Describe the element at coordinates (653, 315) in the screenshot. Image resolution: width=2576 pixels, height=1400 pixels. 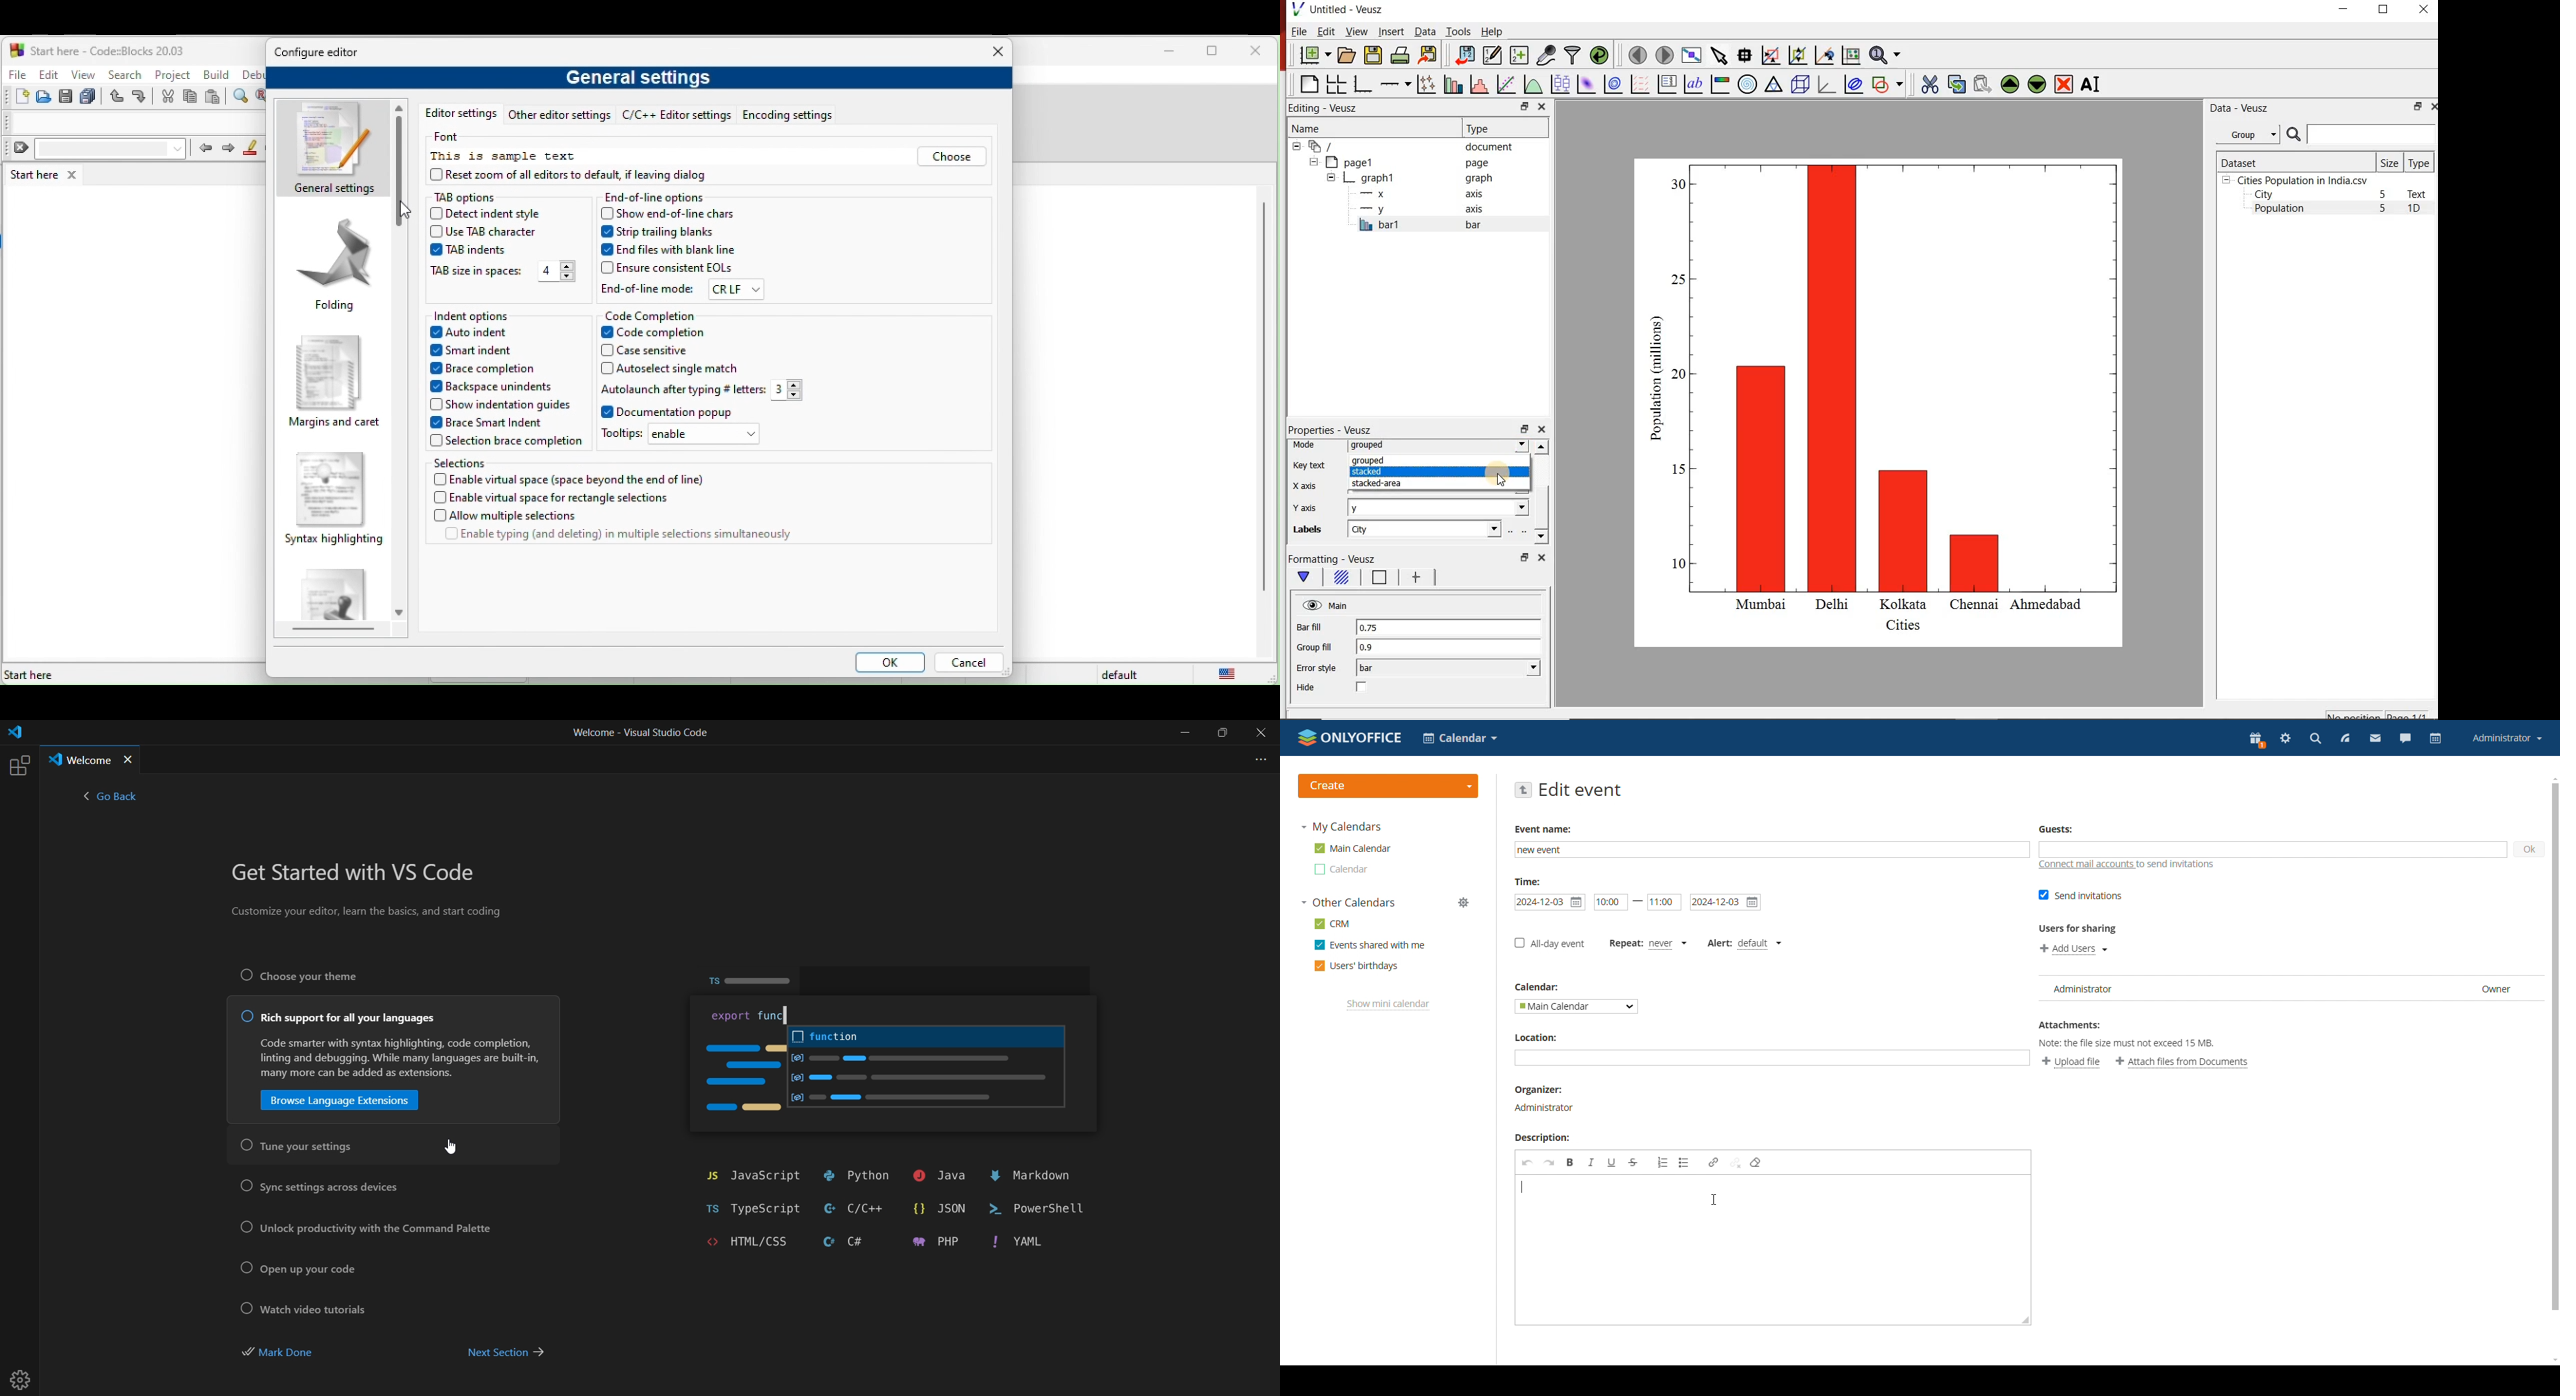
I see `code completion` at that location.